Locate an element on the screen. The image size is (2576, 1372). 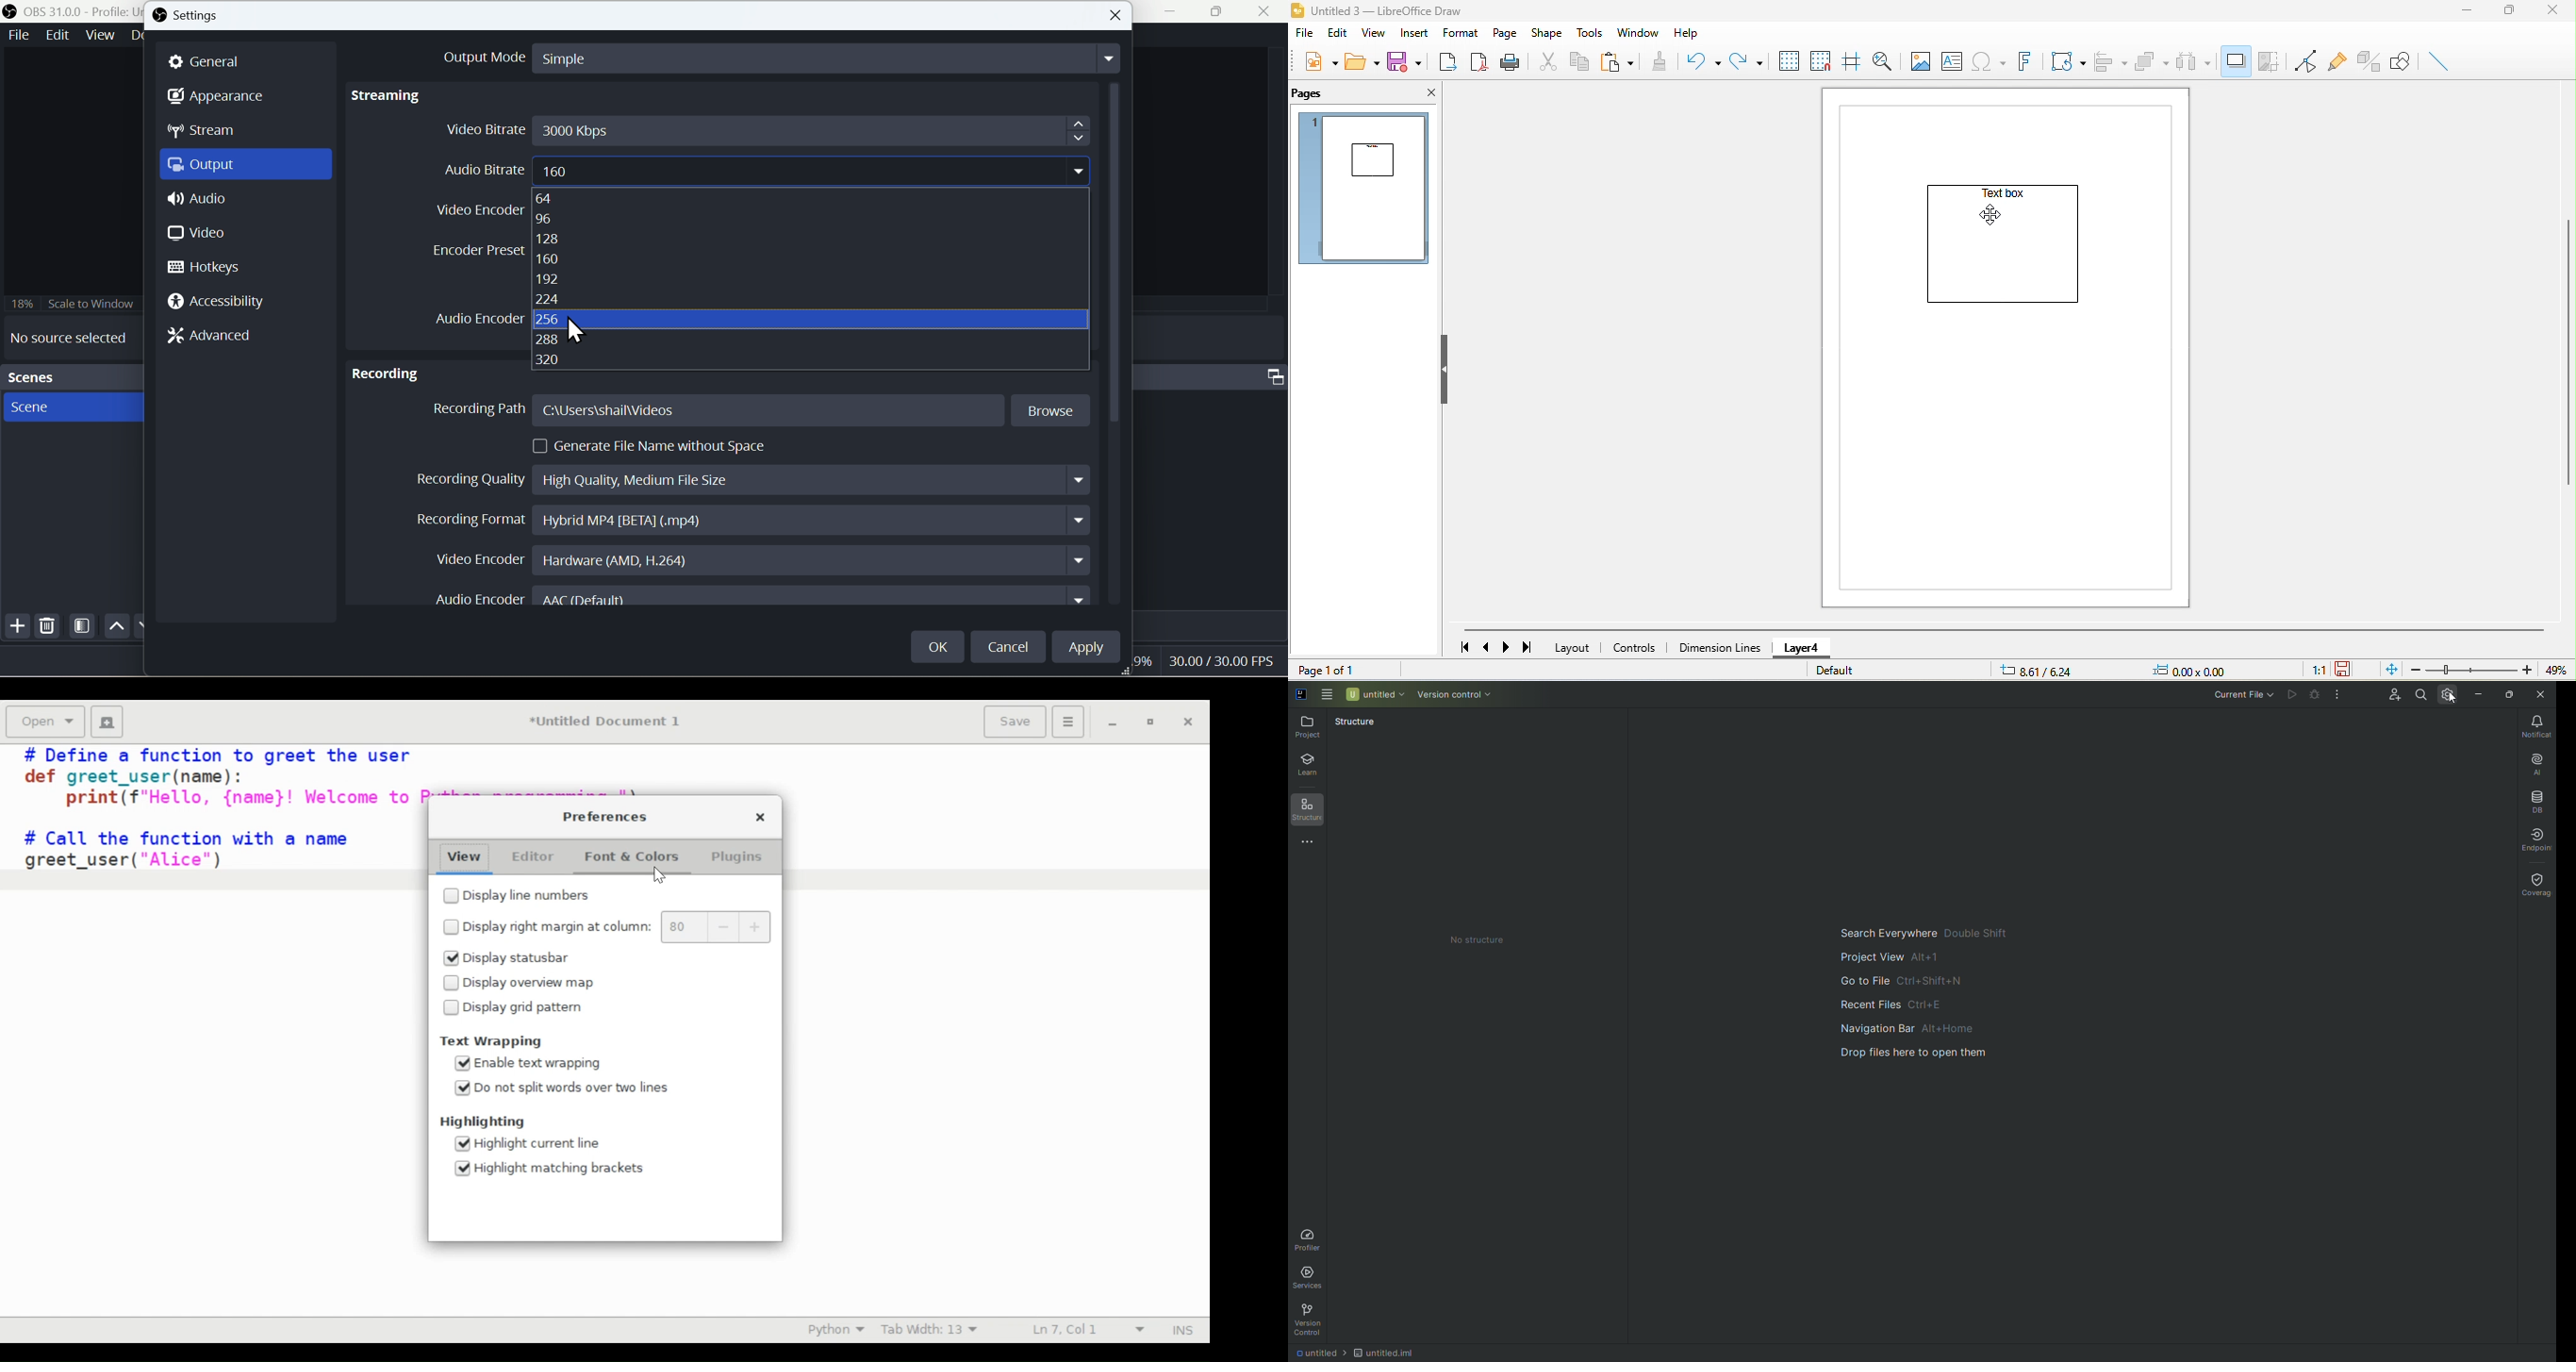
page preview is located at coordinates (1366, 191).